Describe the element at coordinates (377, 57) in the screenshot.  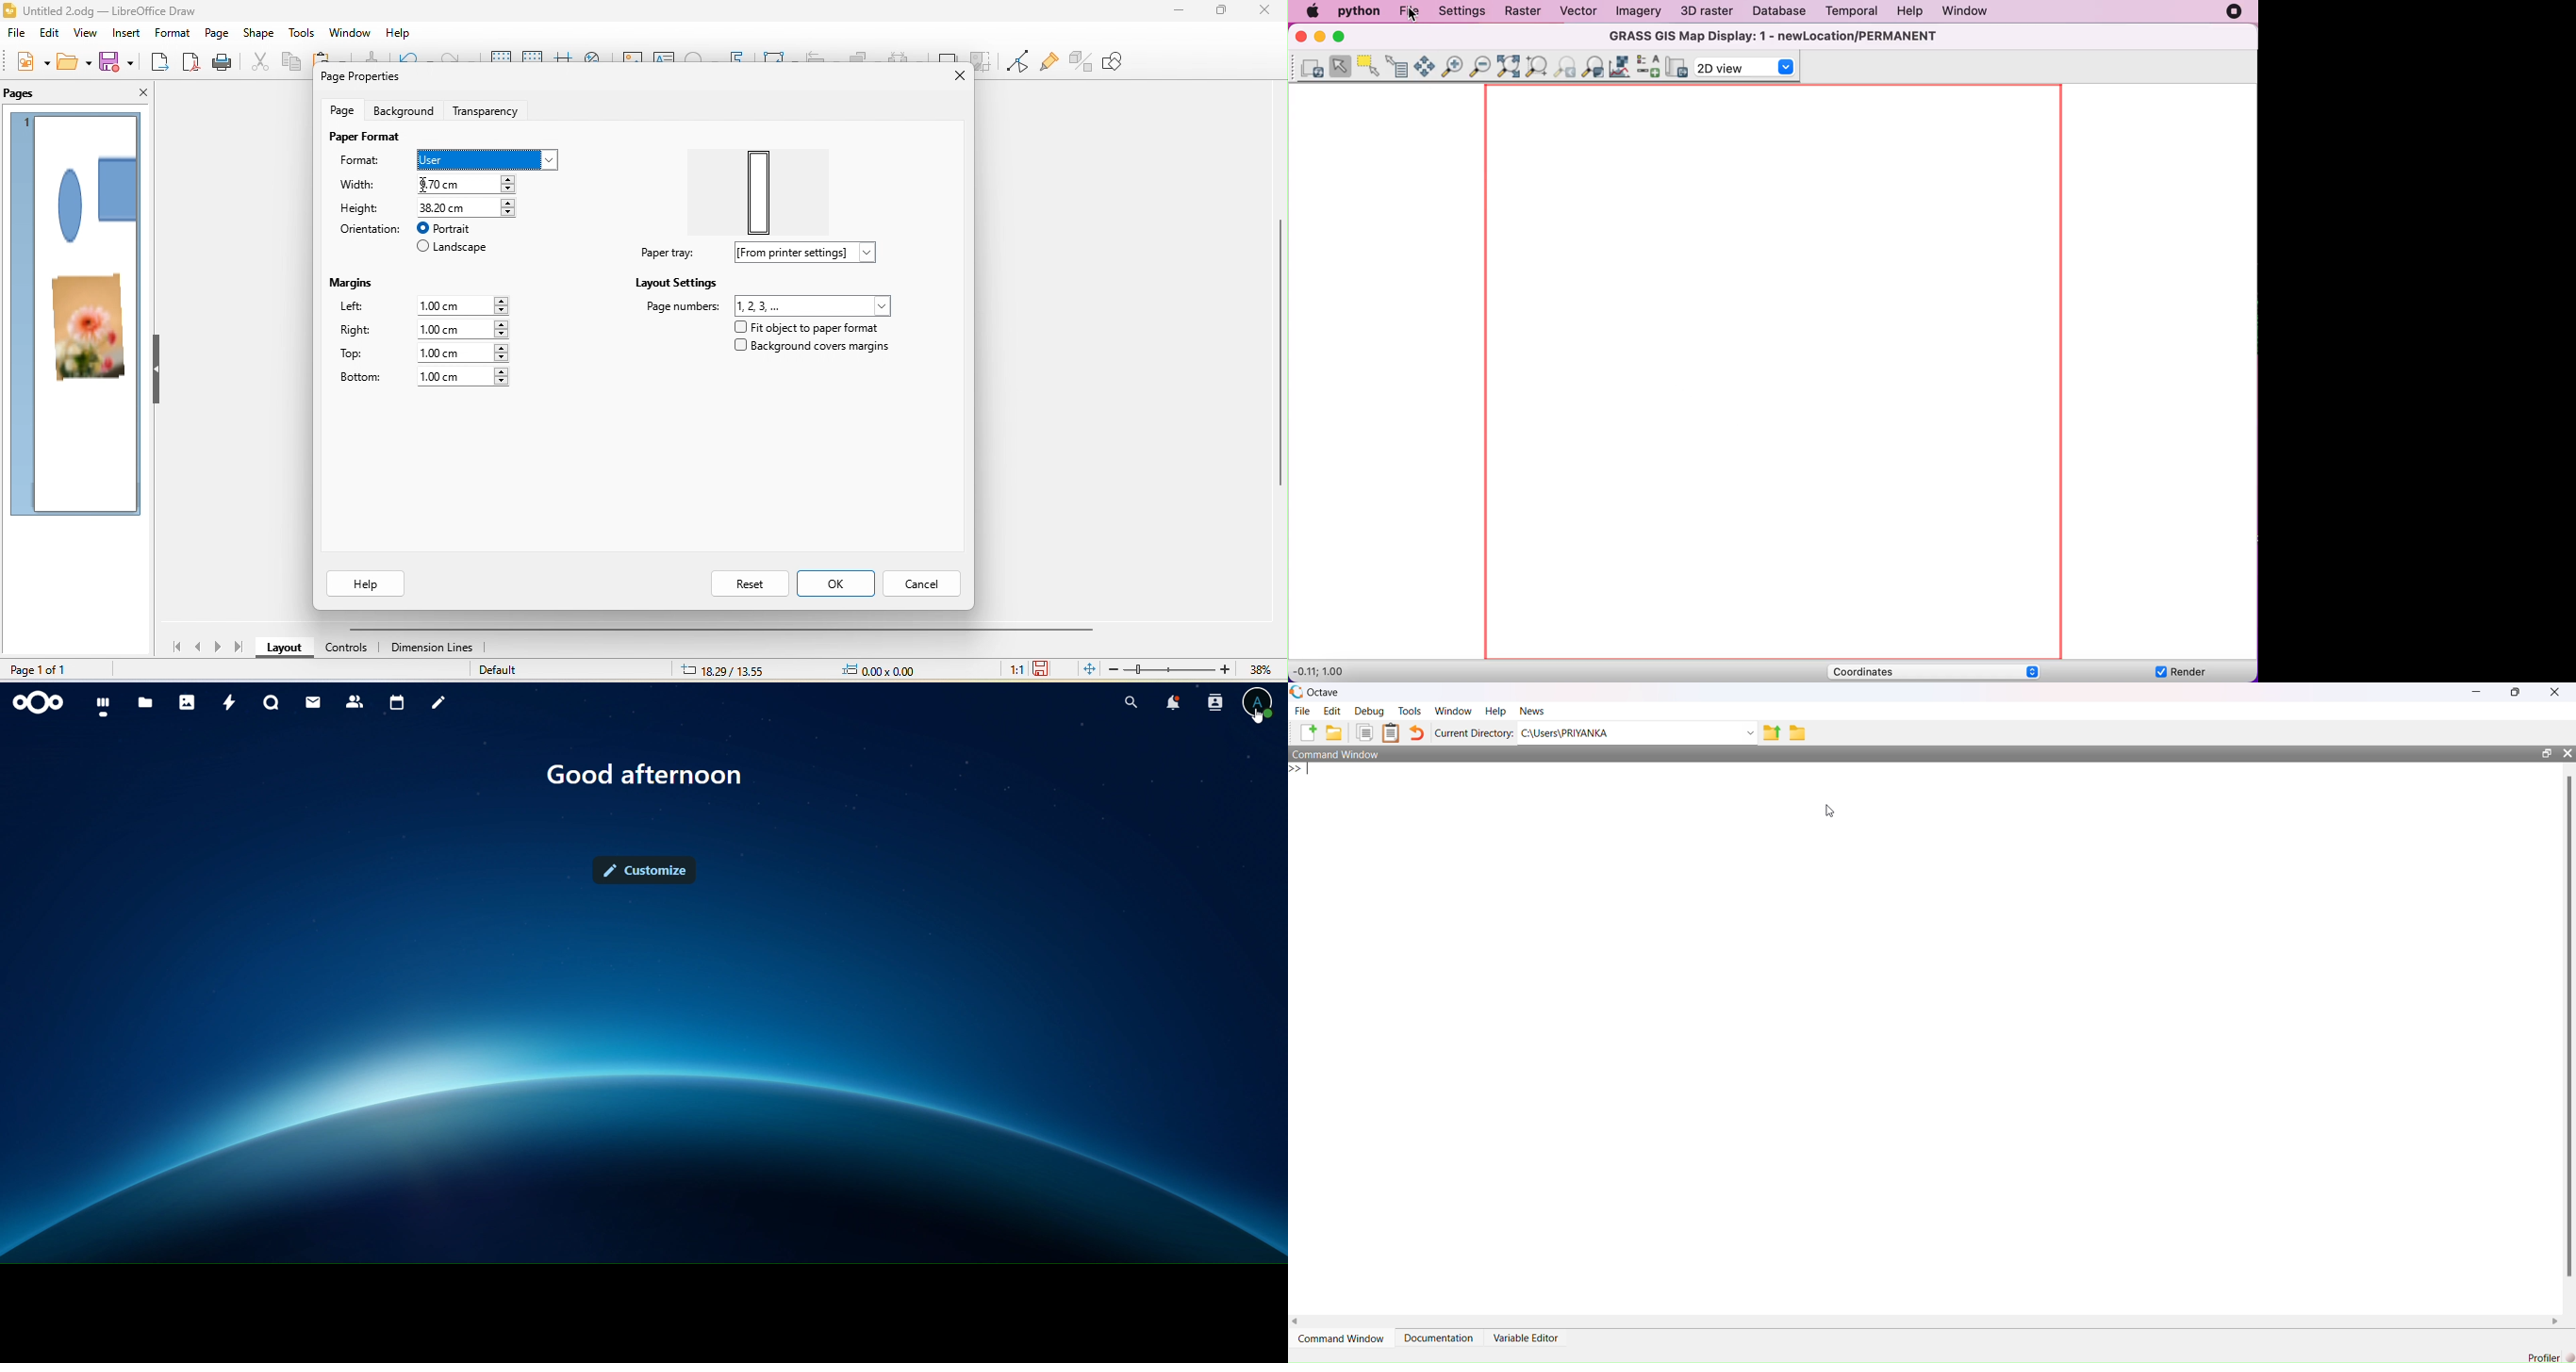
I see `clone formatting` at that location.